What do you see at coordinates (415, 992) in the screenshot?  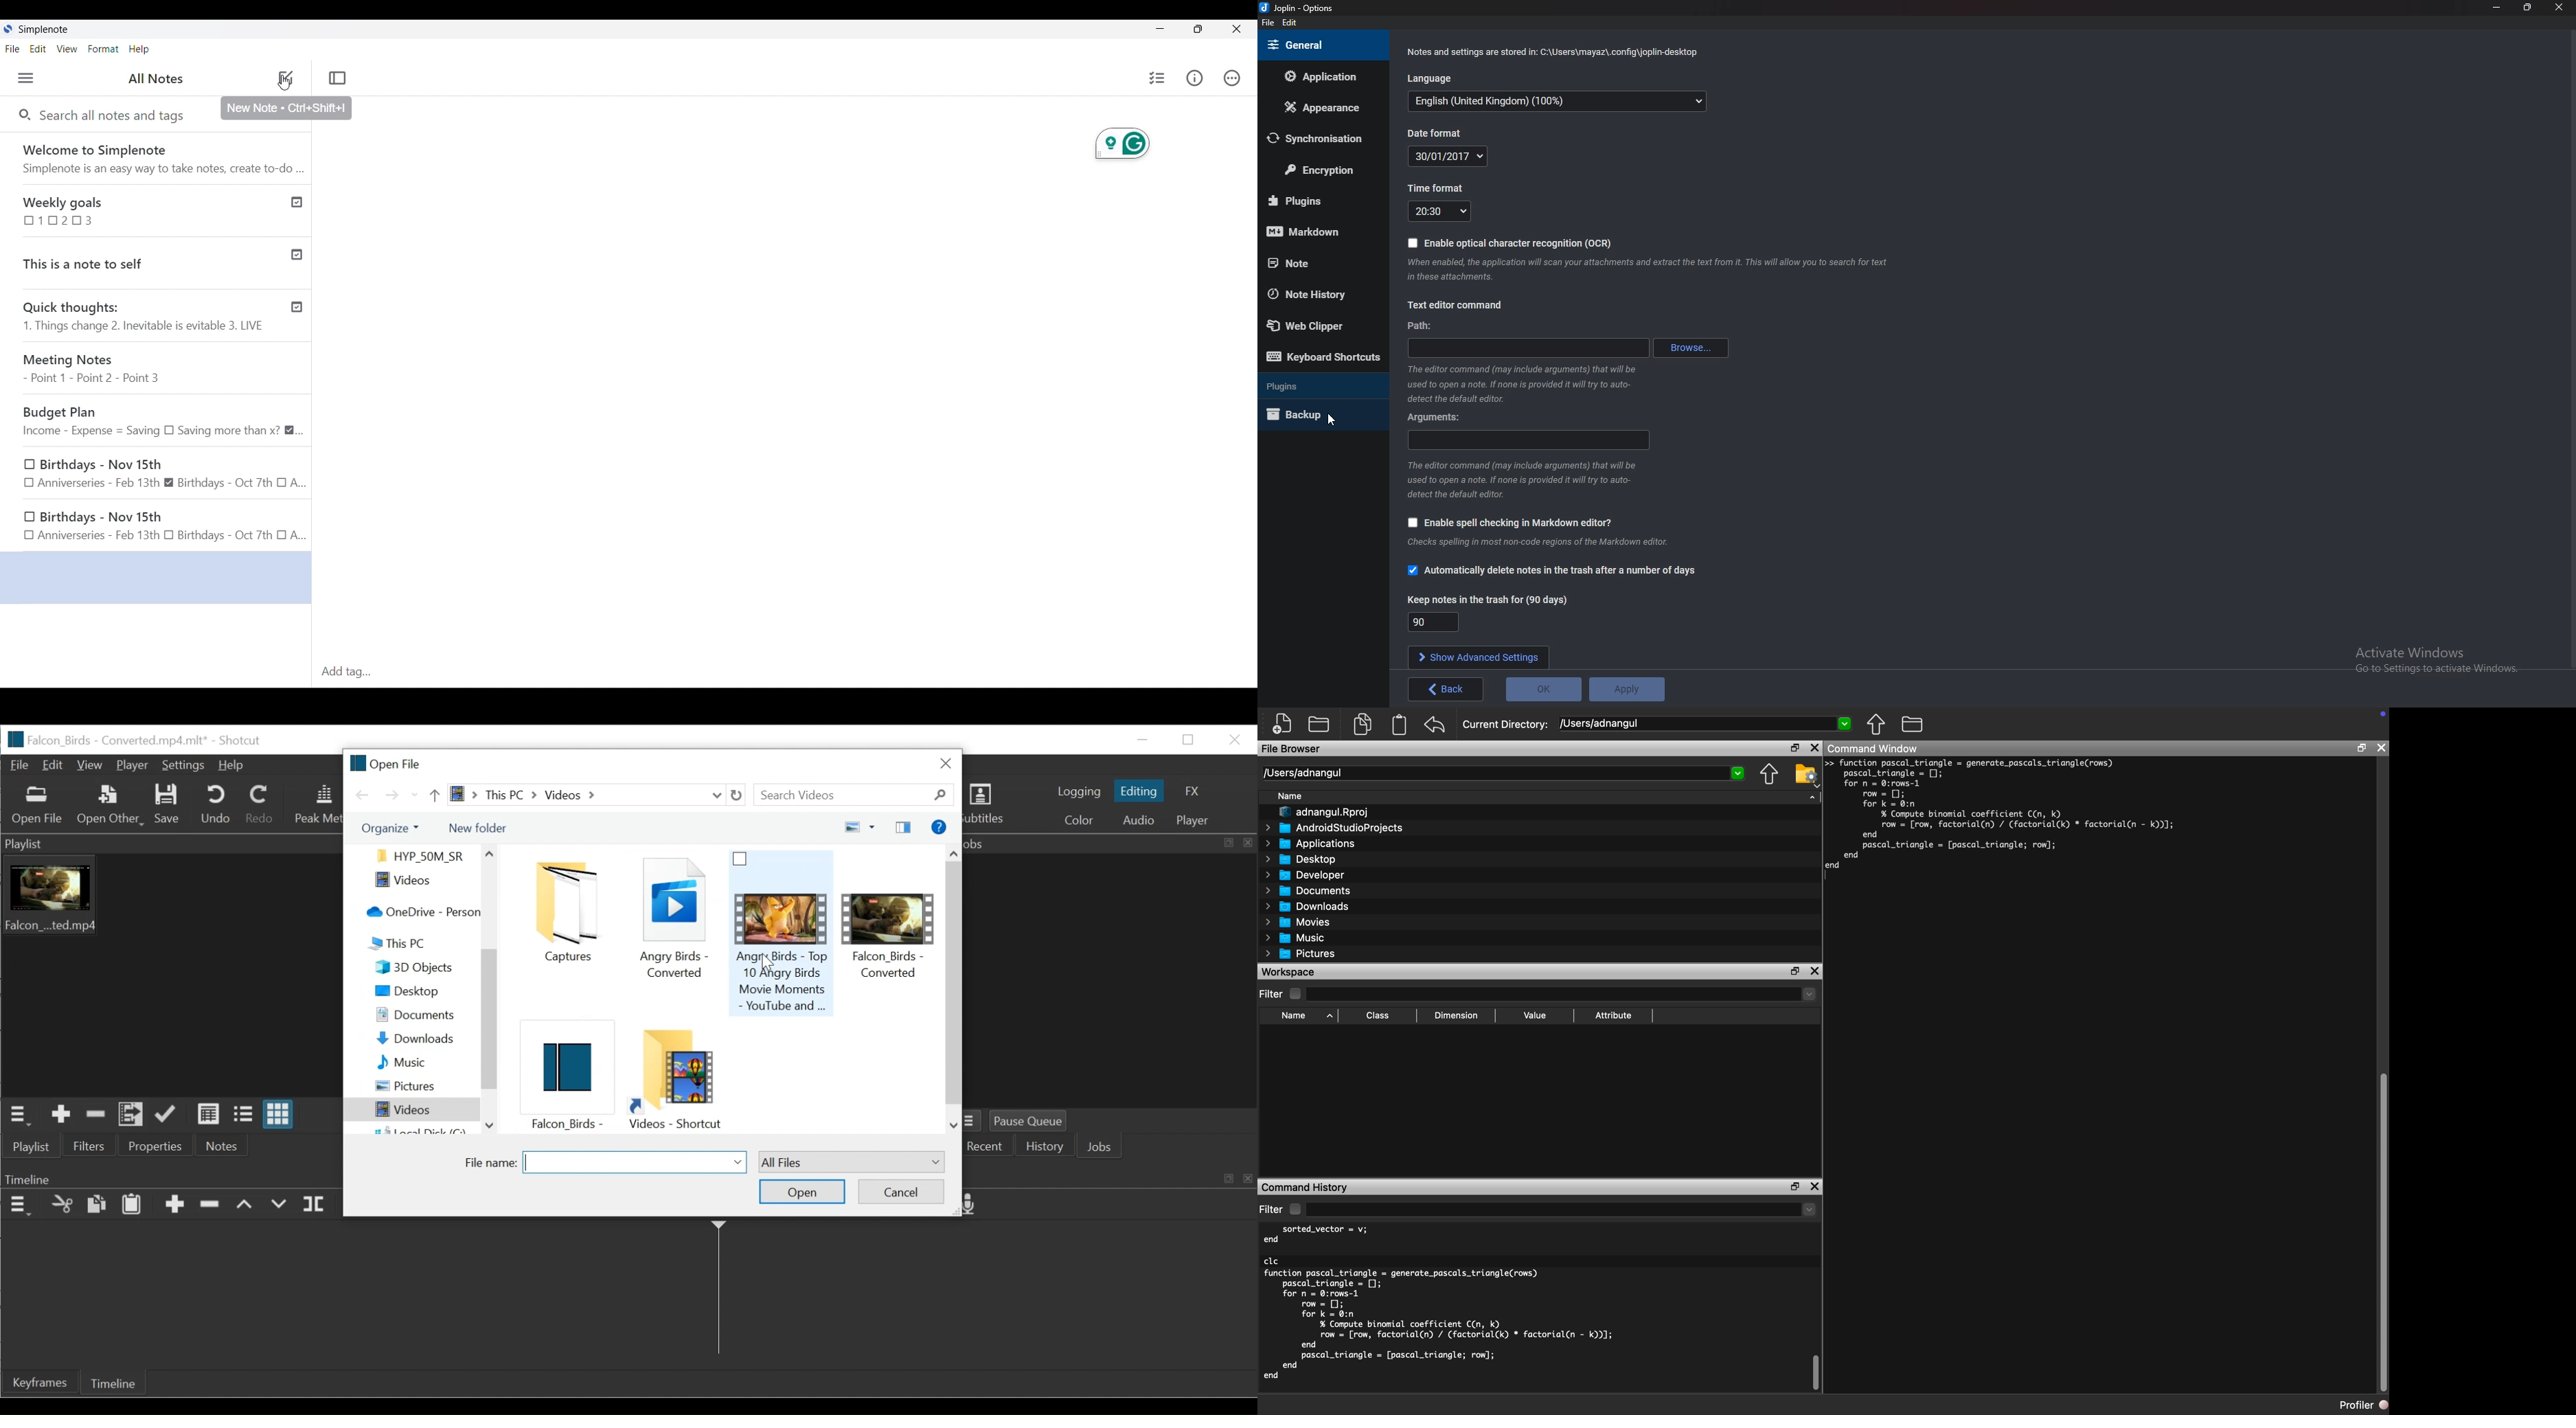 I see `Desktop` at bounding box center [415, 992].